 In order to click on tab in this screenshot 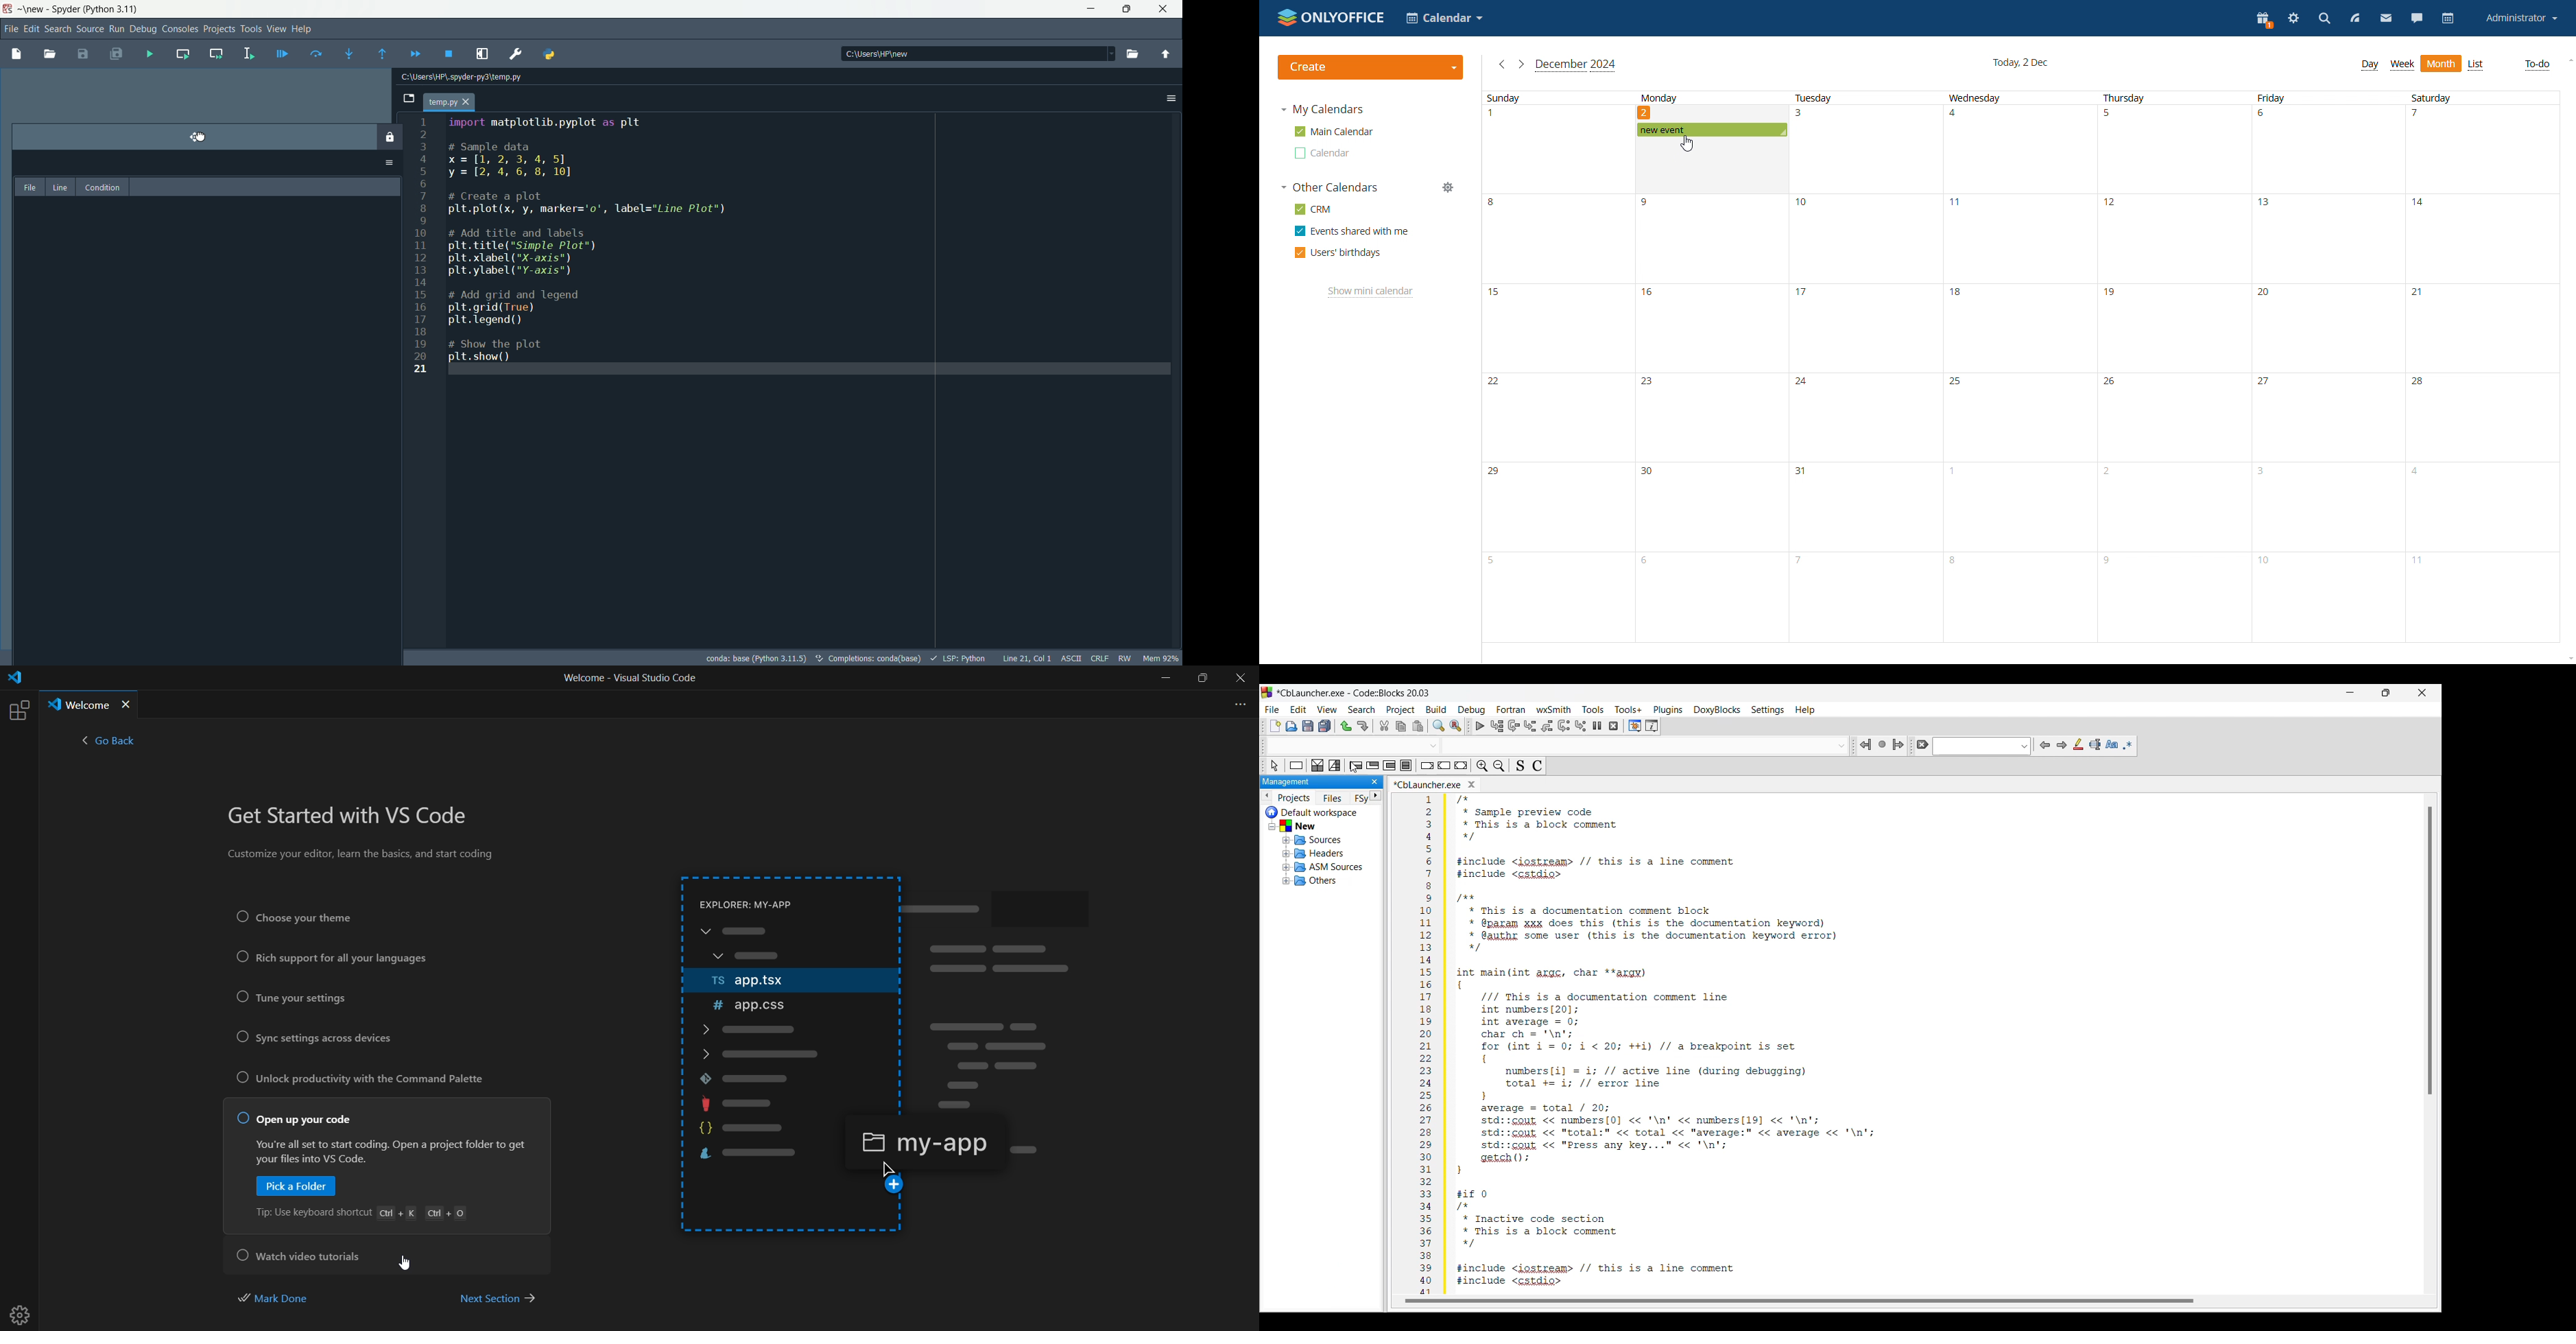, I will do `click(1560, 746)`.